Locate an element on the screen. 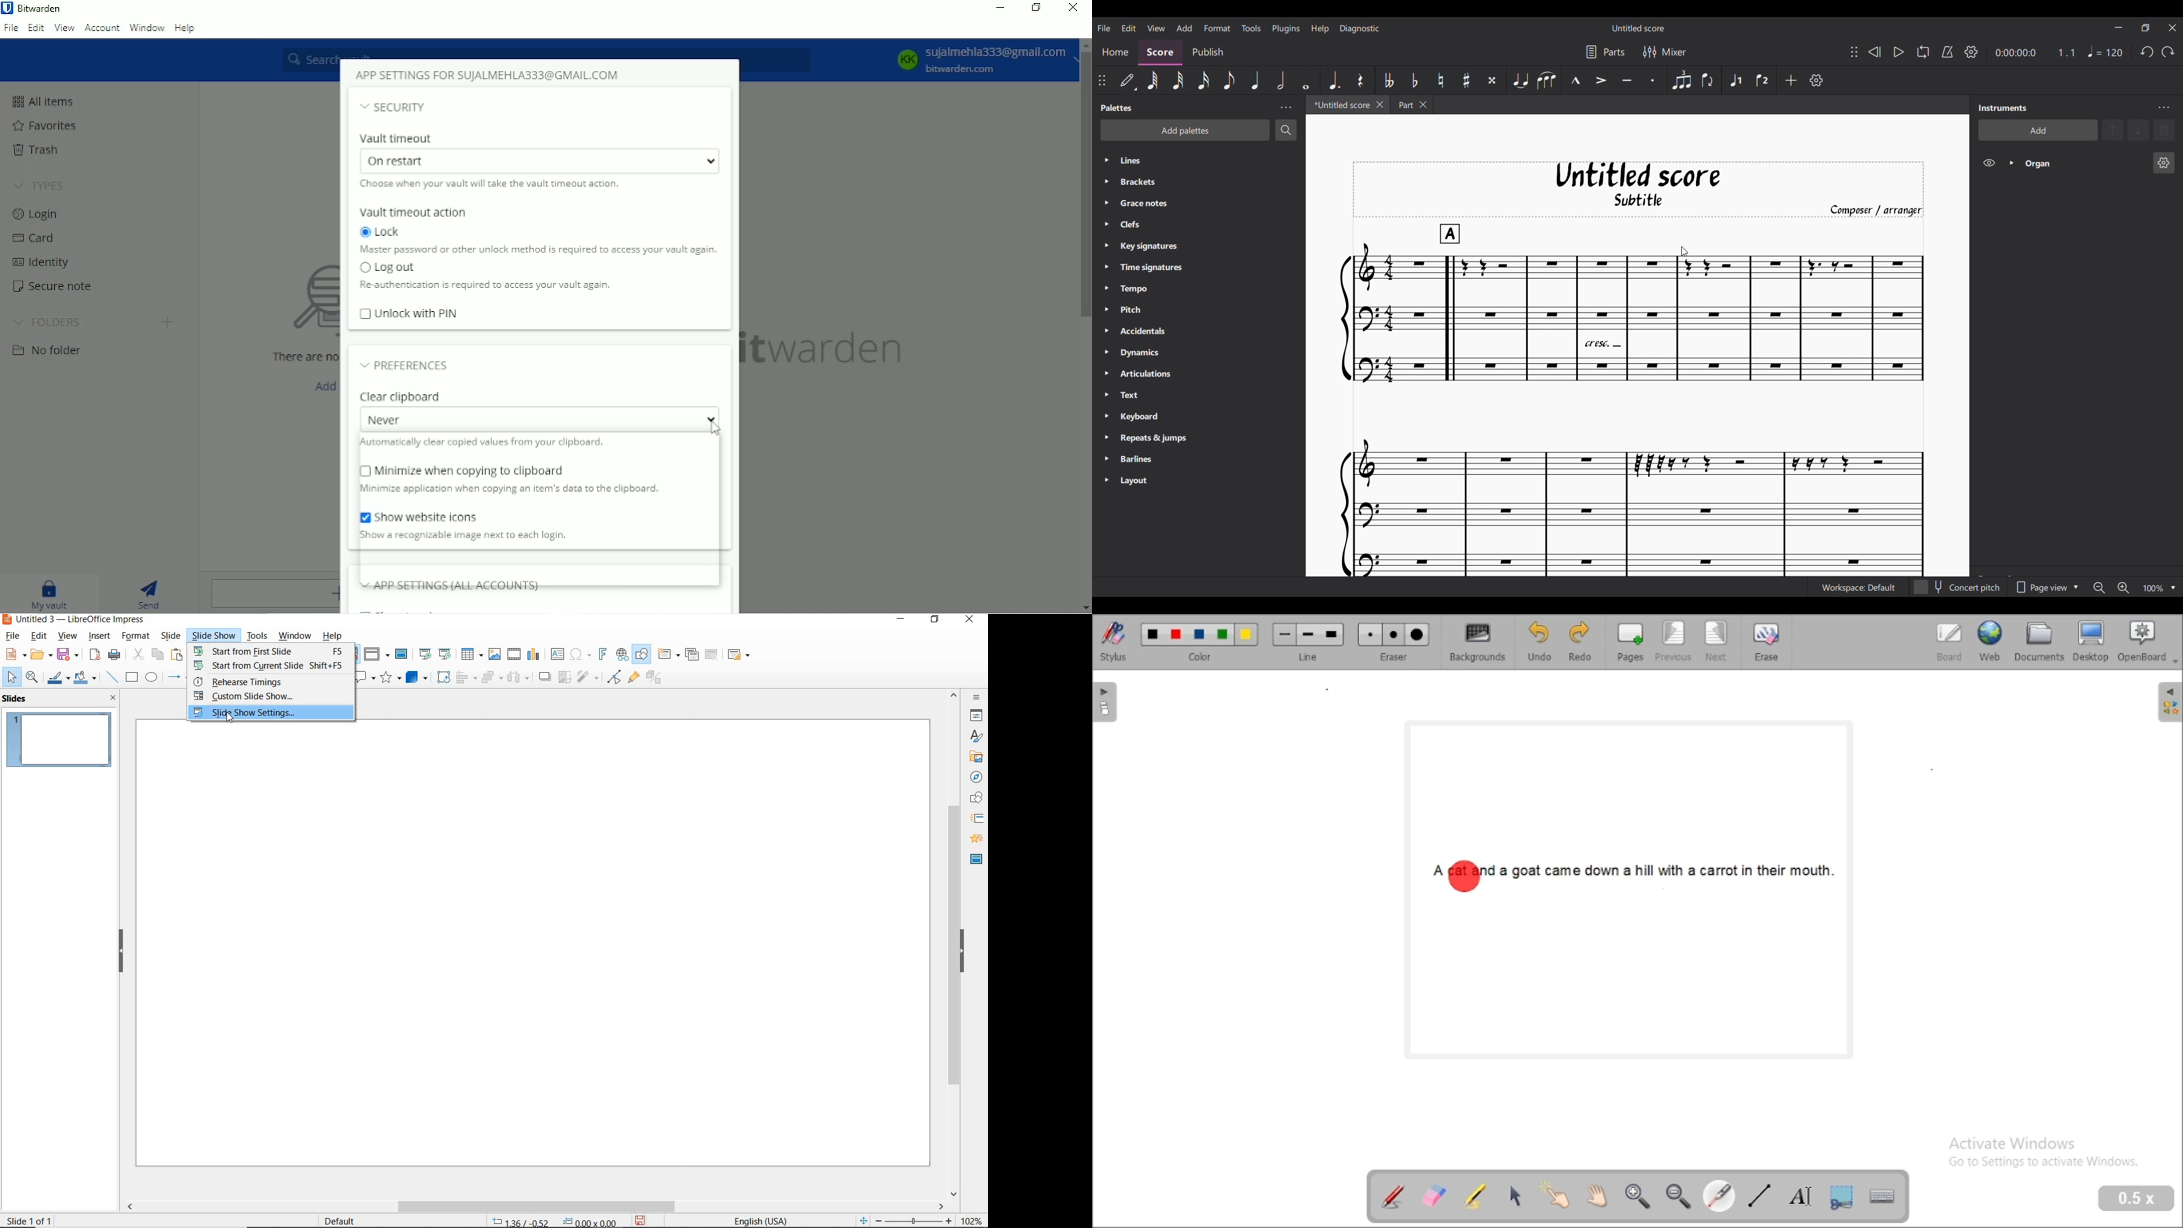 This screenshot has width=2184, height=1232. Toggle double sharp is located at coordinates (1493, 80).